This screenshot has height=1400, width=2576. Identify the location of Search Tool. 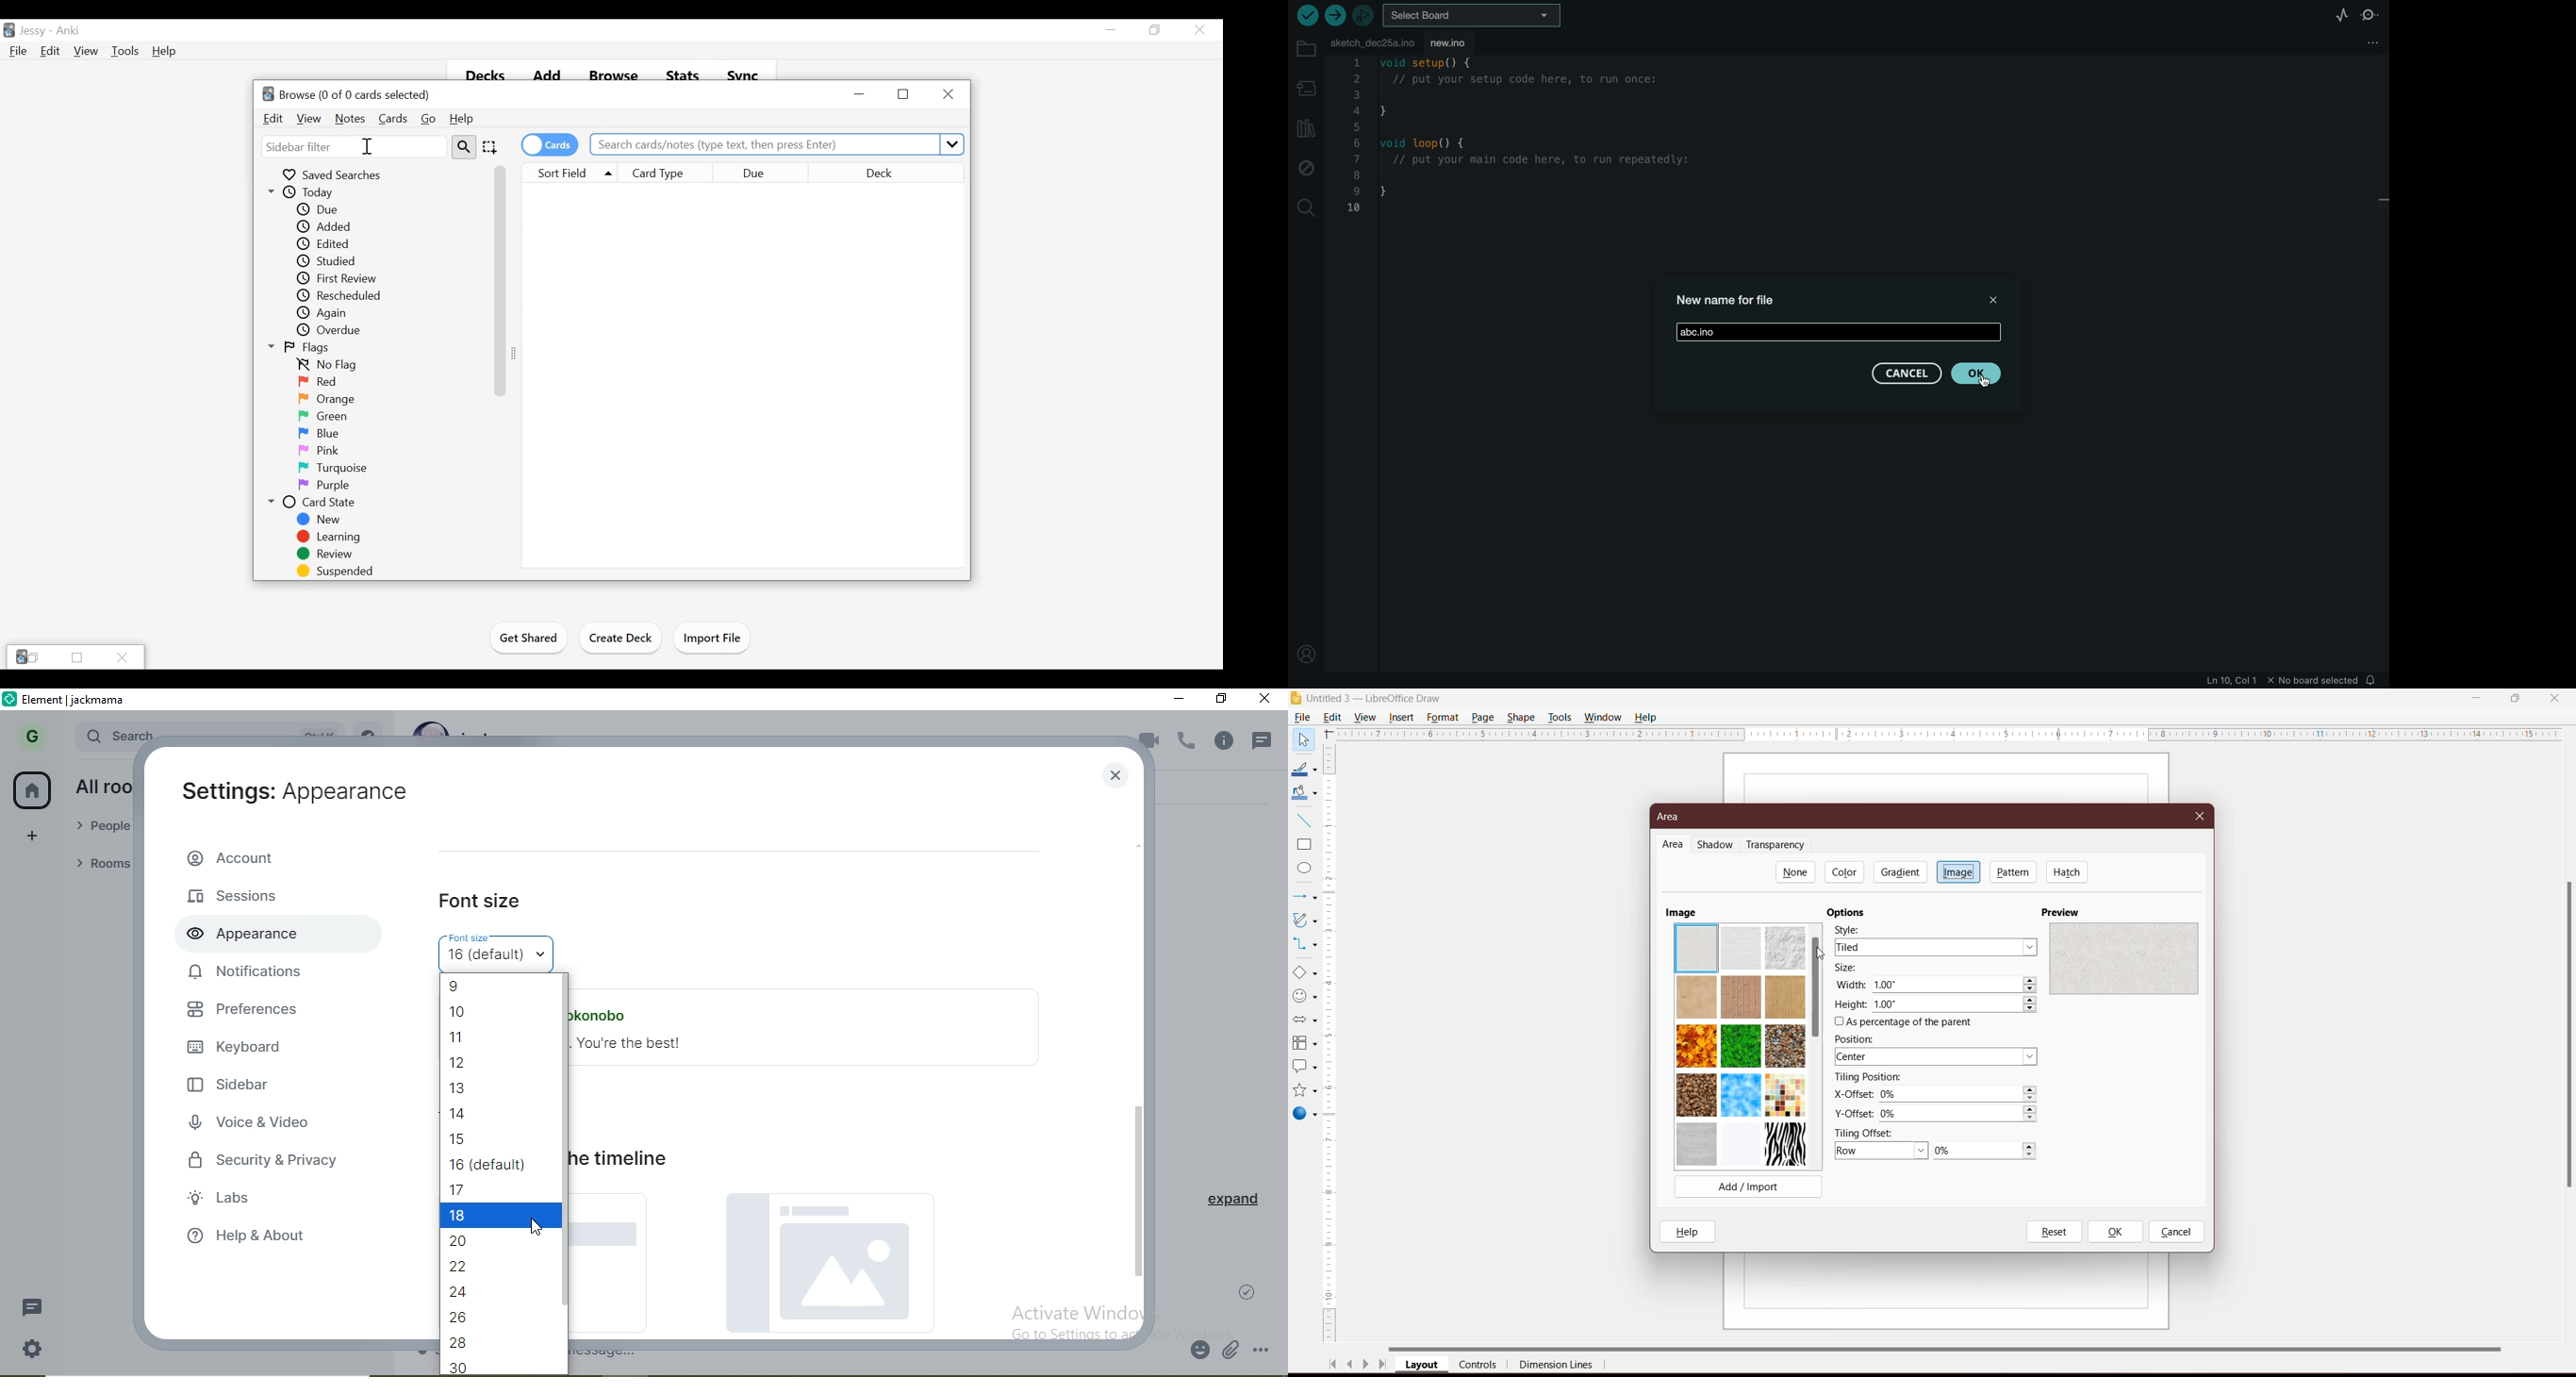
(465, 146).